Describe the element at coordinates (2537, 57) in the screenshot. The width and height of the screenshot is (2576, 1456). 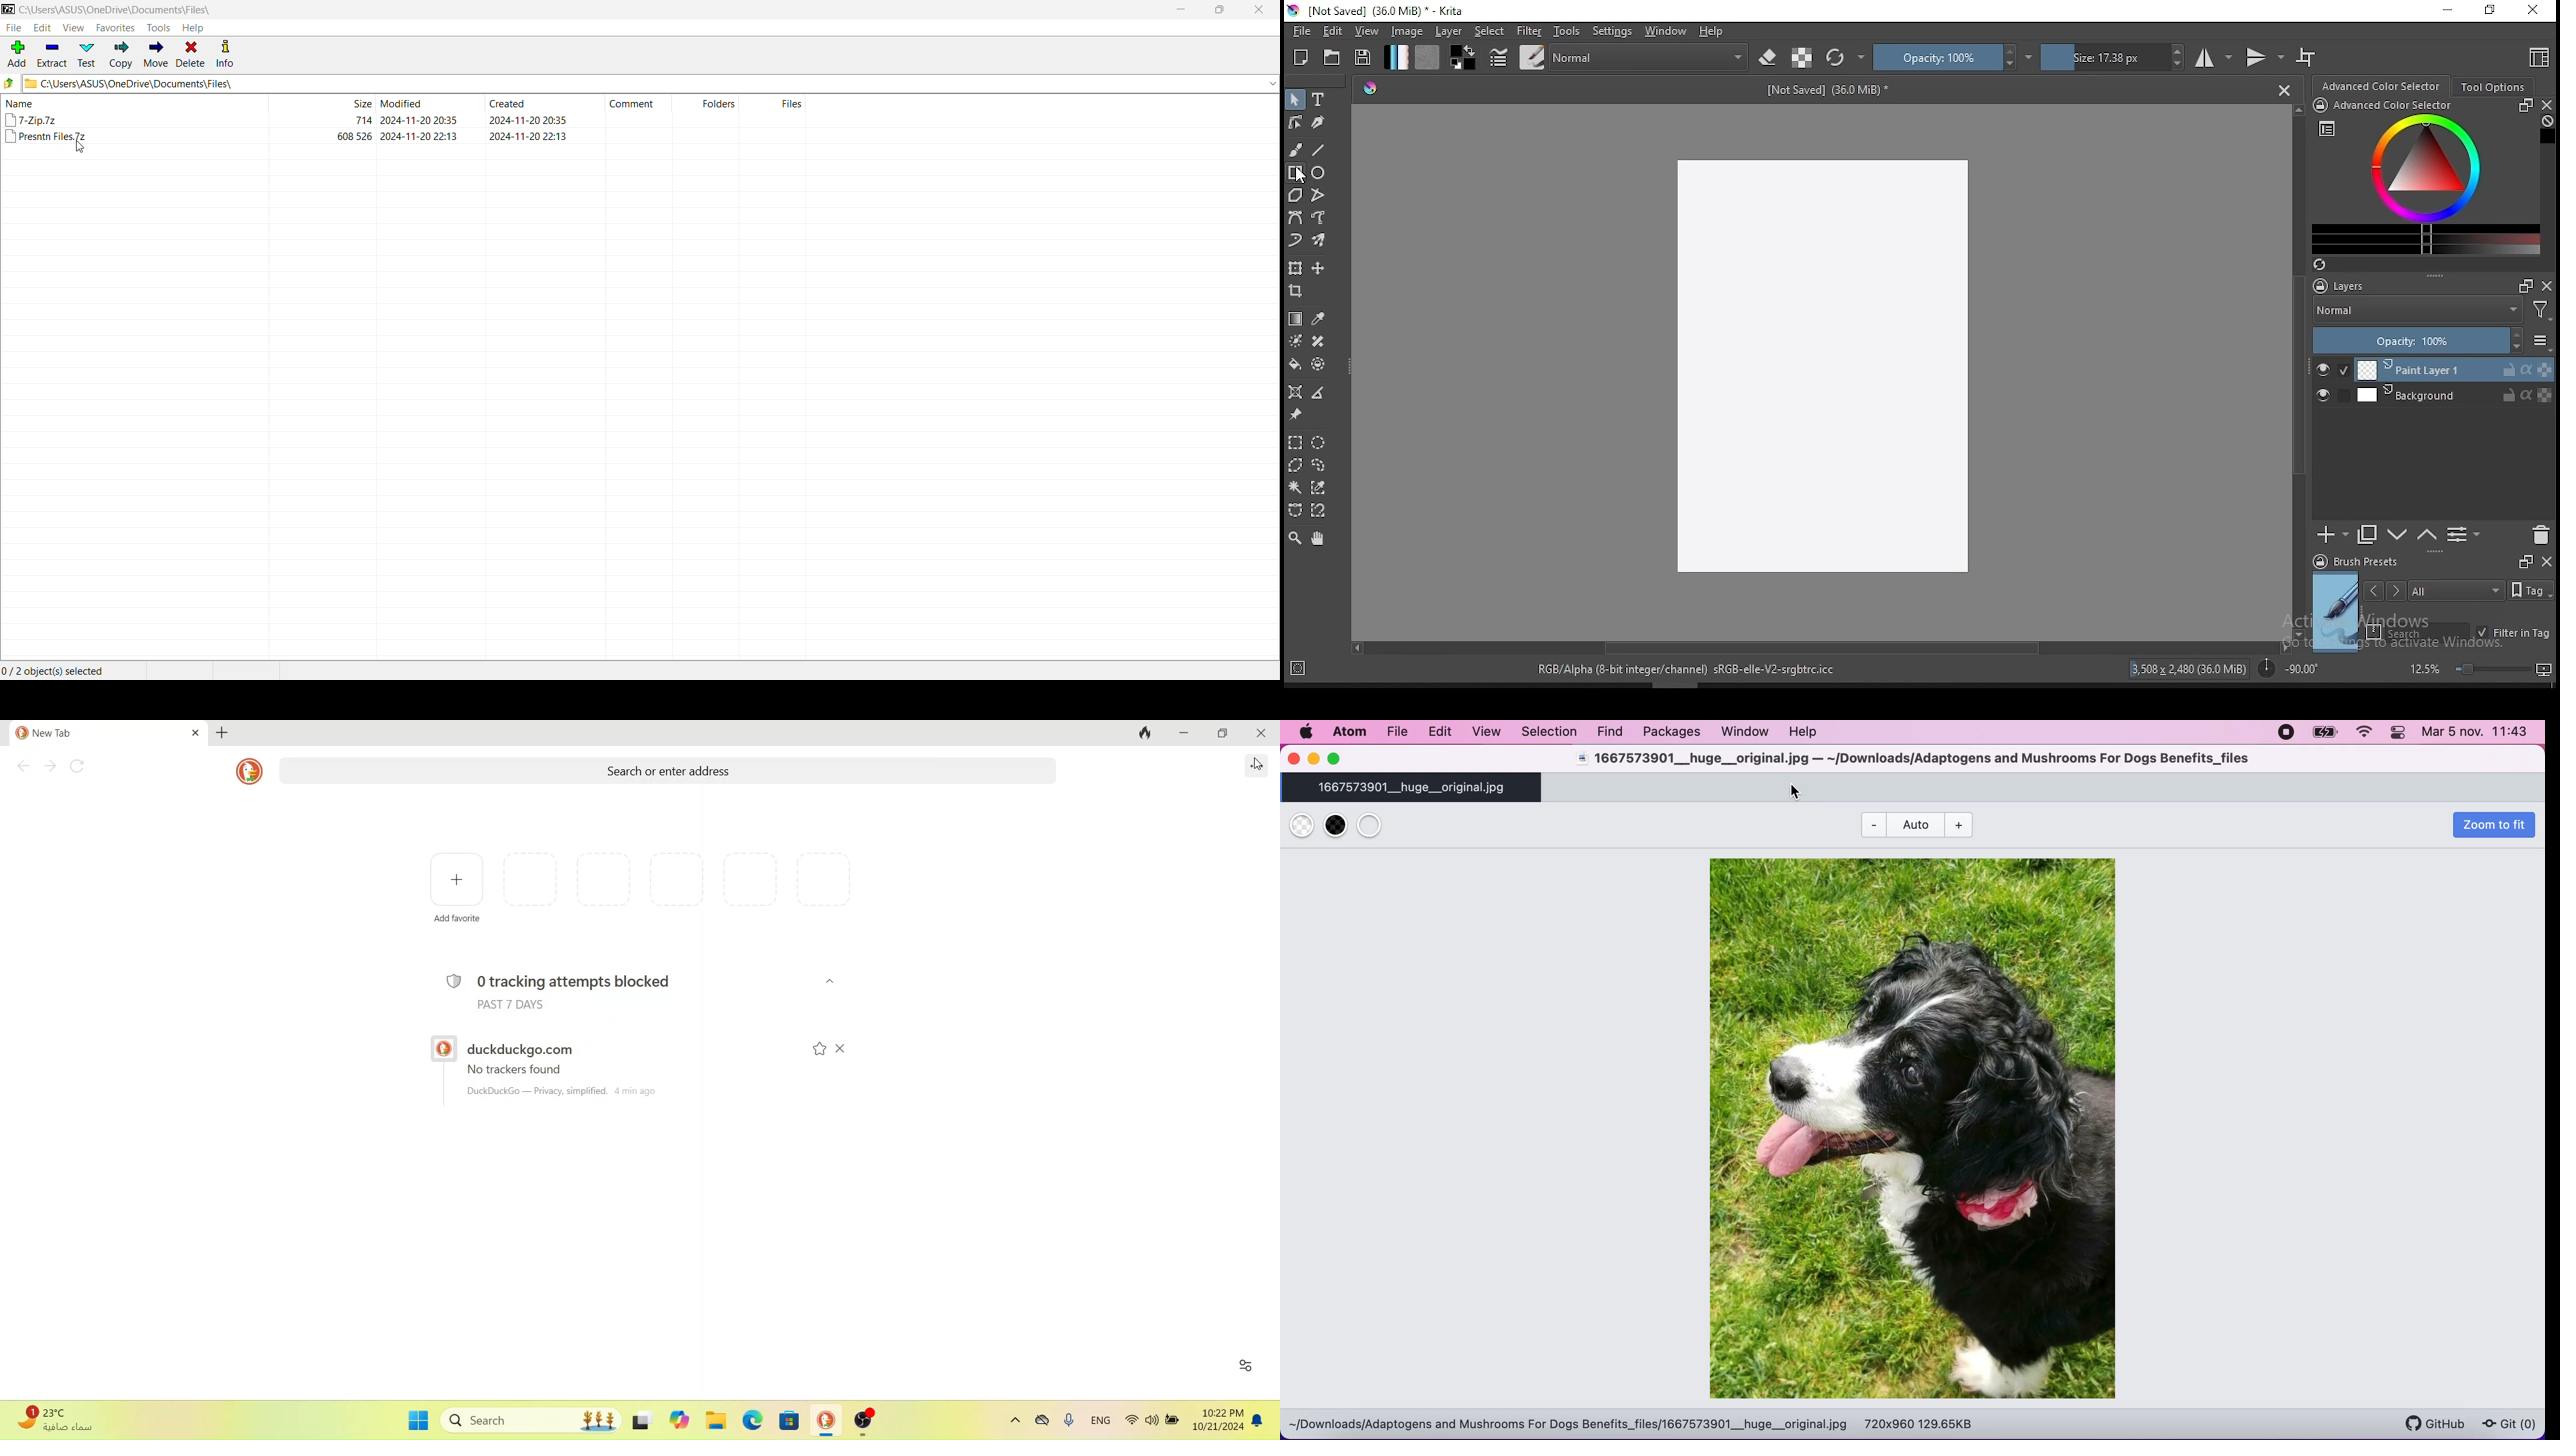
I see `choose workspace` at that location.